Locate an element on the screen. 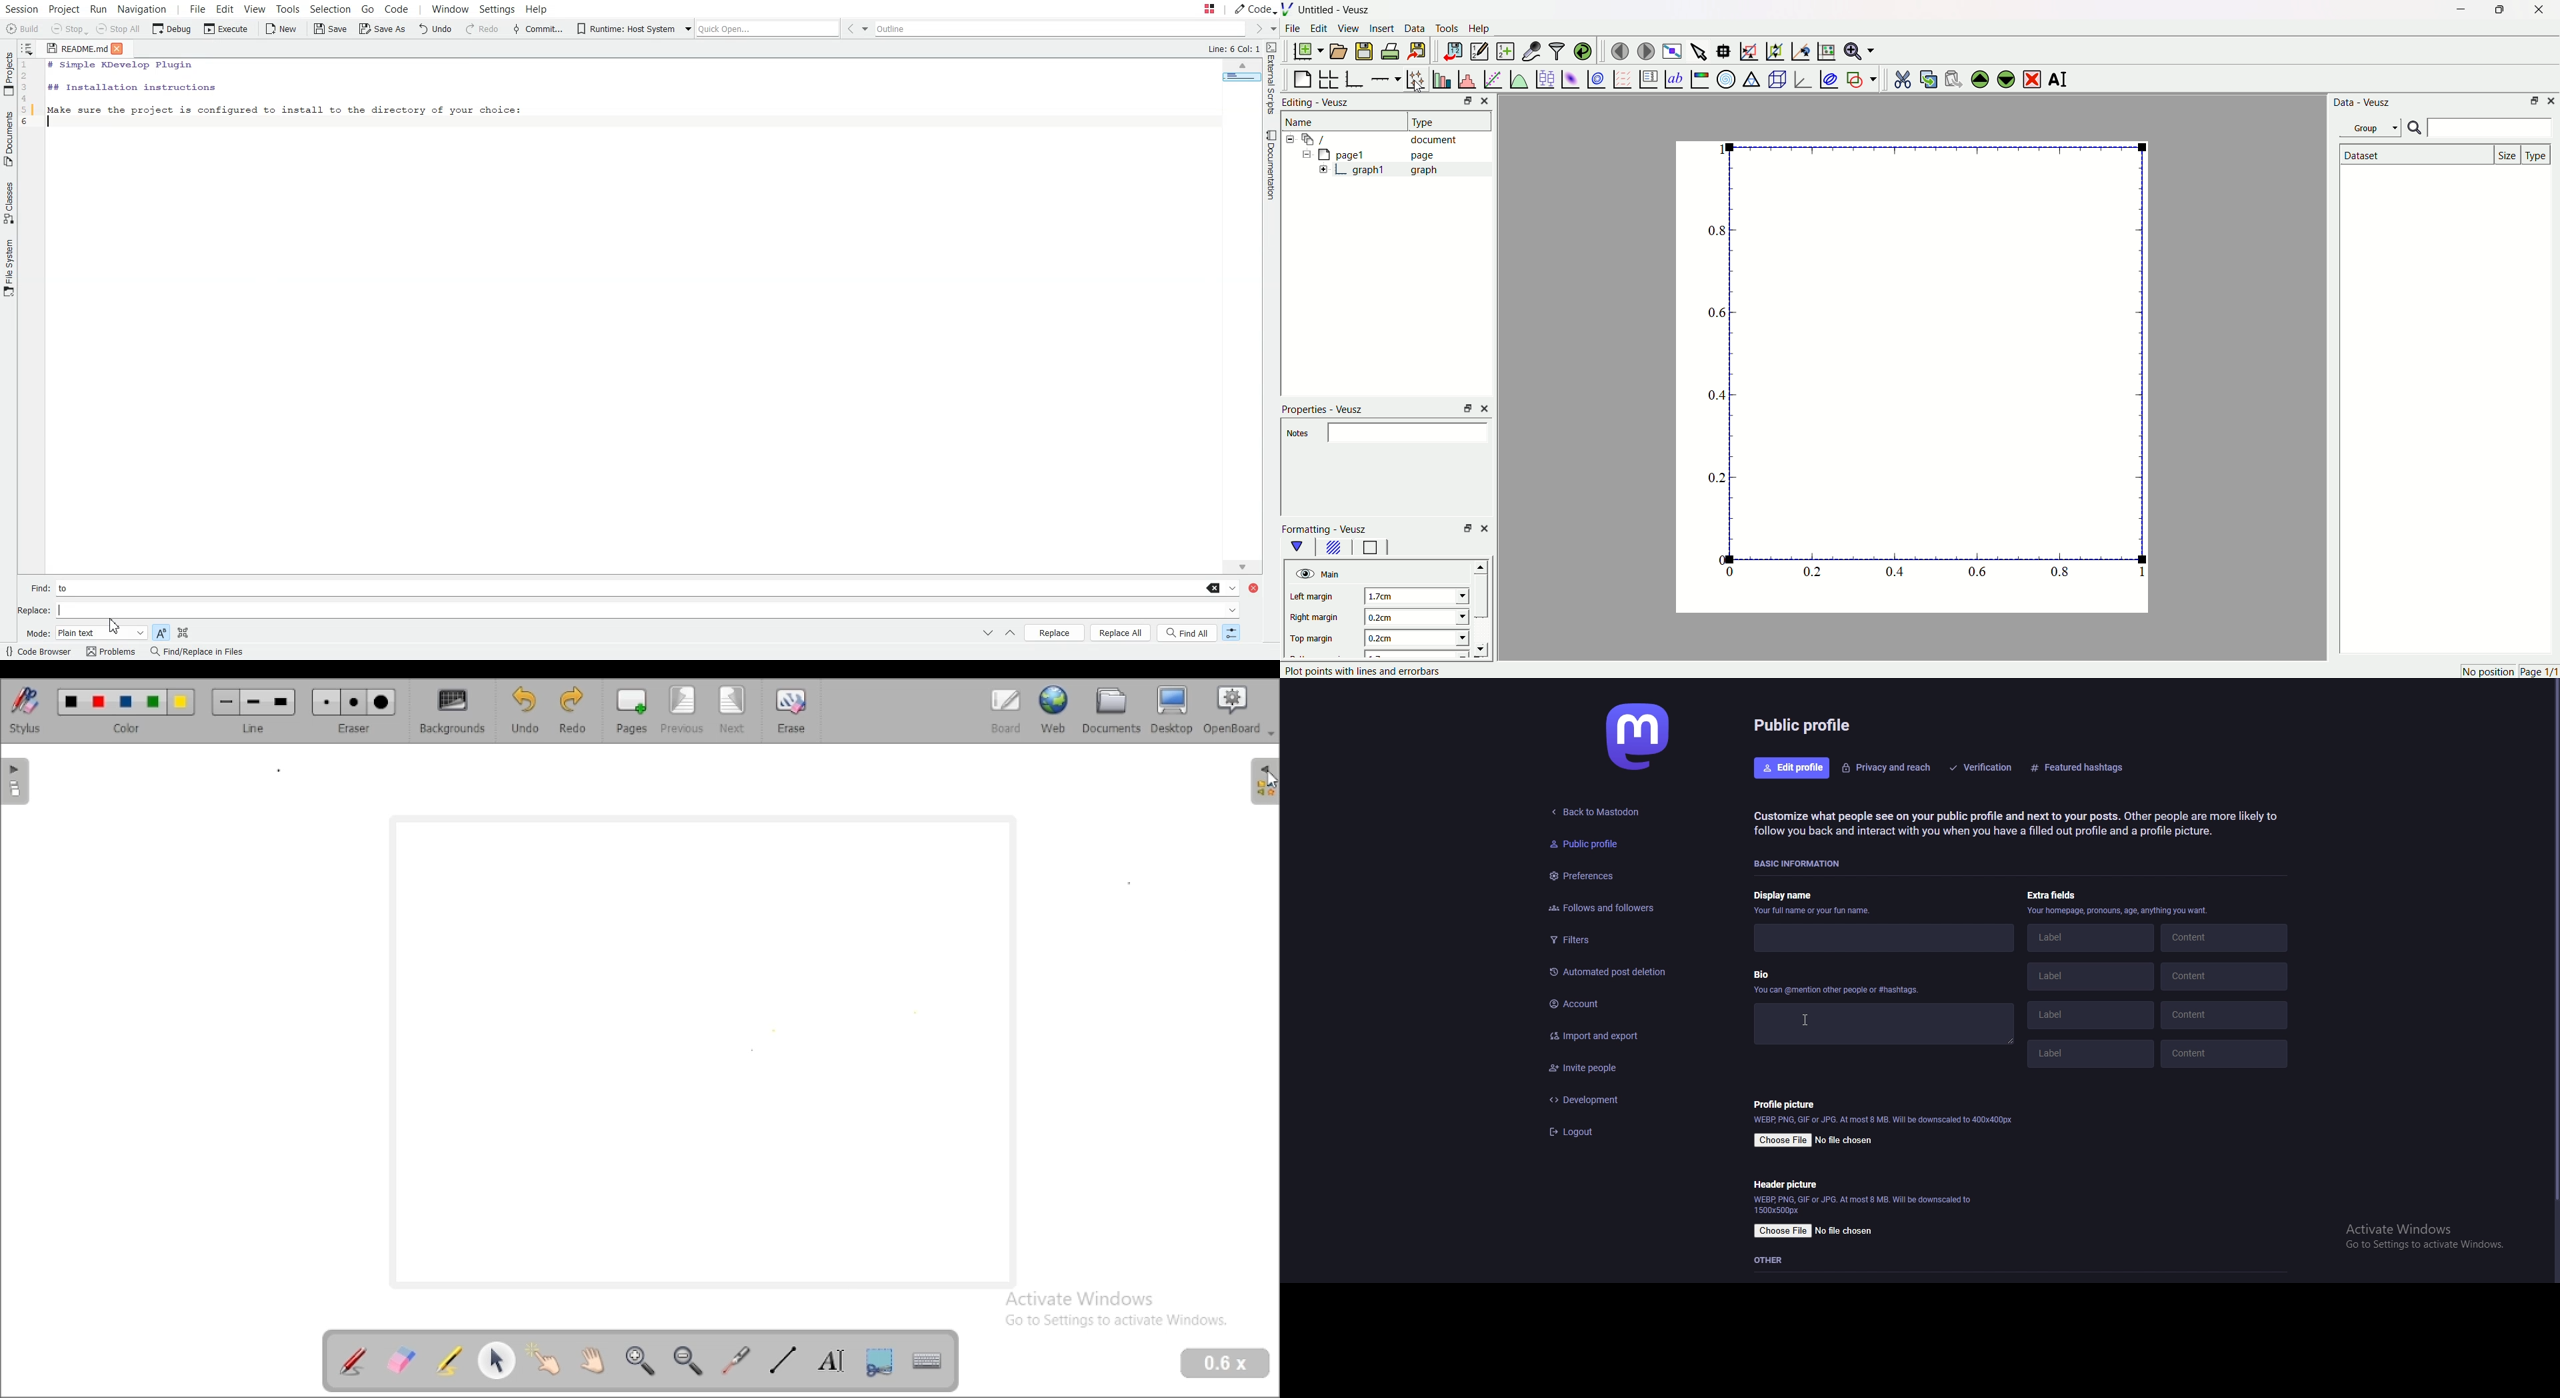  content is located at coordinates (2223, 977).